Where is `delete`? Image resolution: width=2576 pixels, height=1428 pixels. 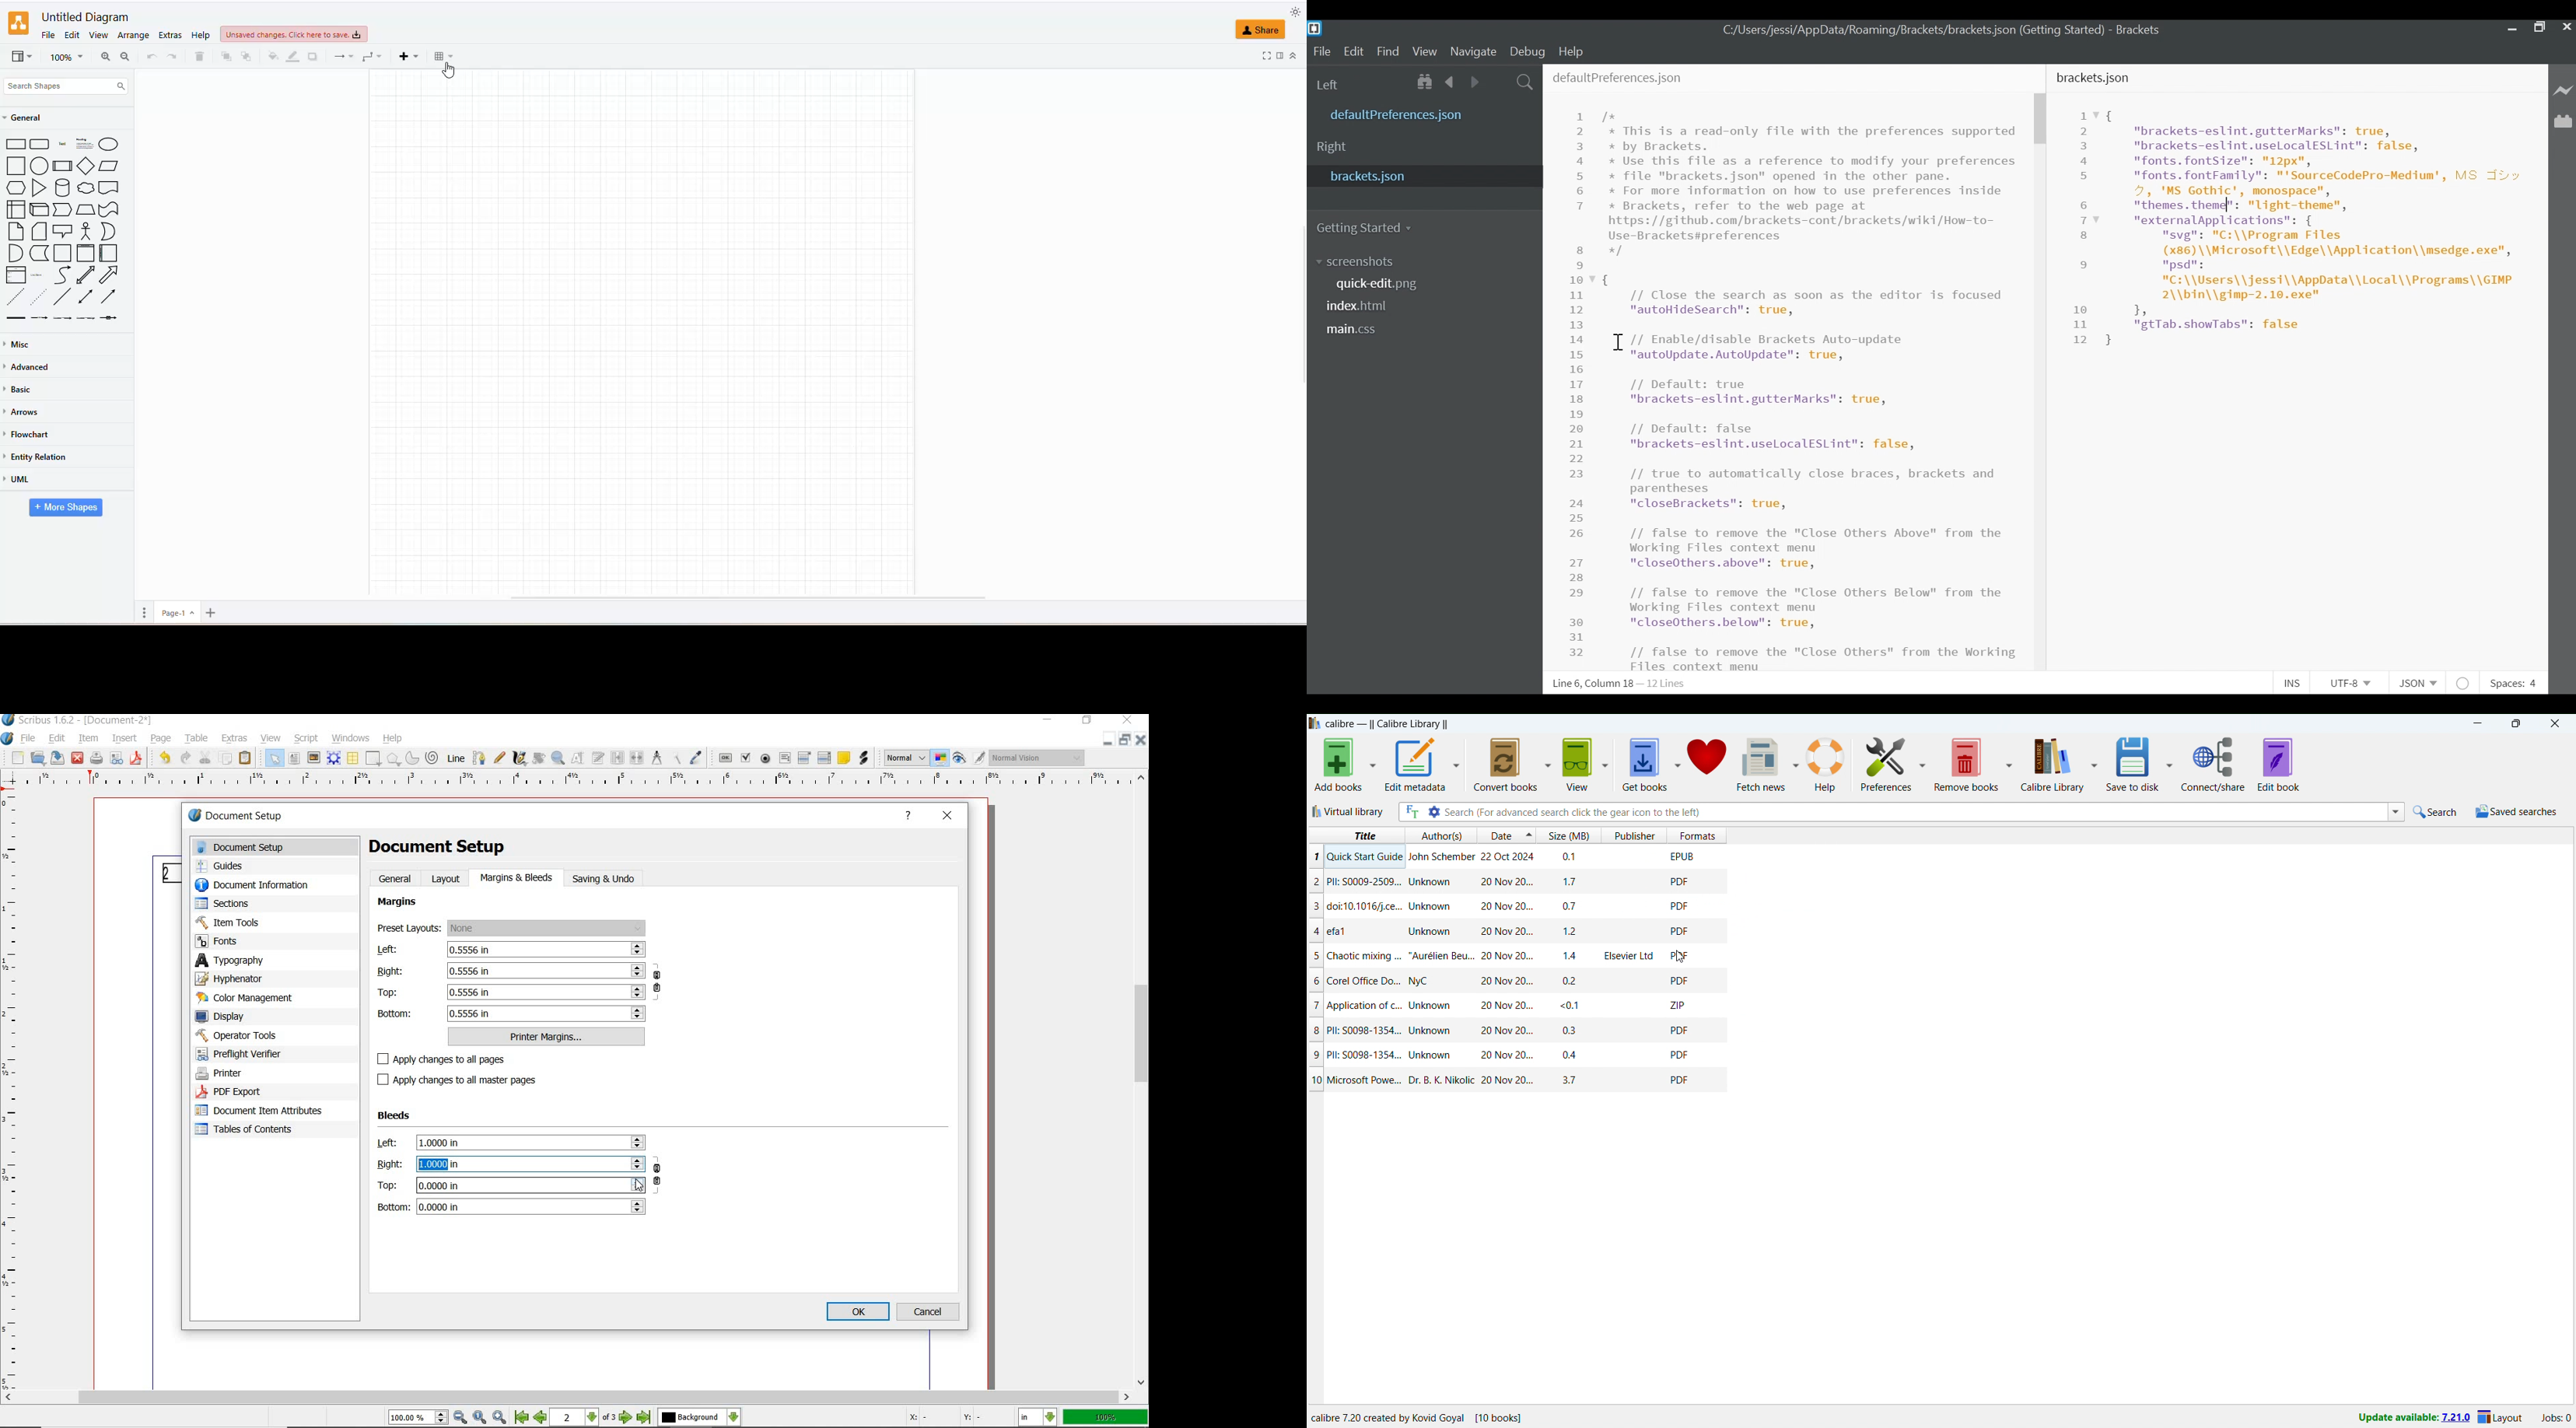 delete is located at coordinates (198, 55).